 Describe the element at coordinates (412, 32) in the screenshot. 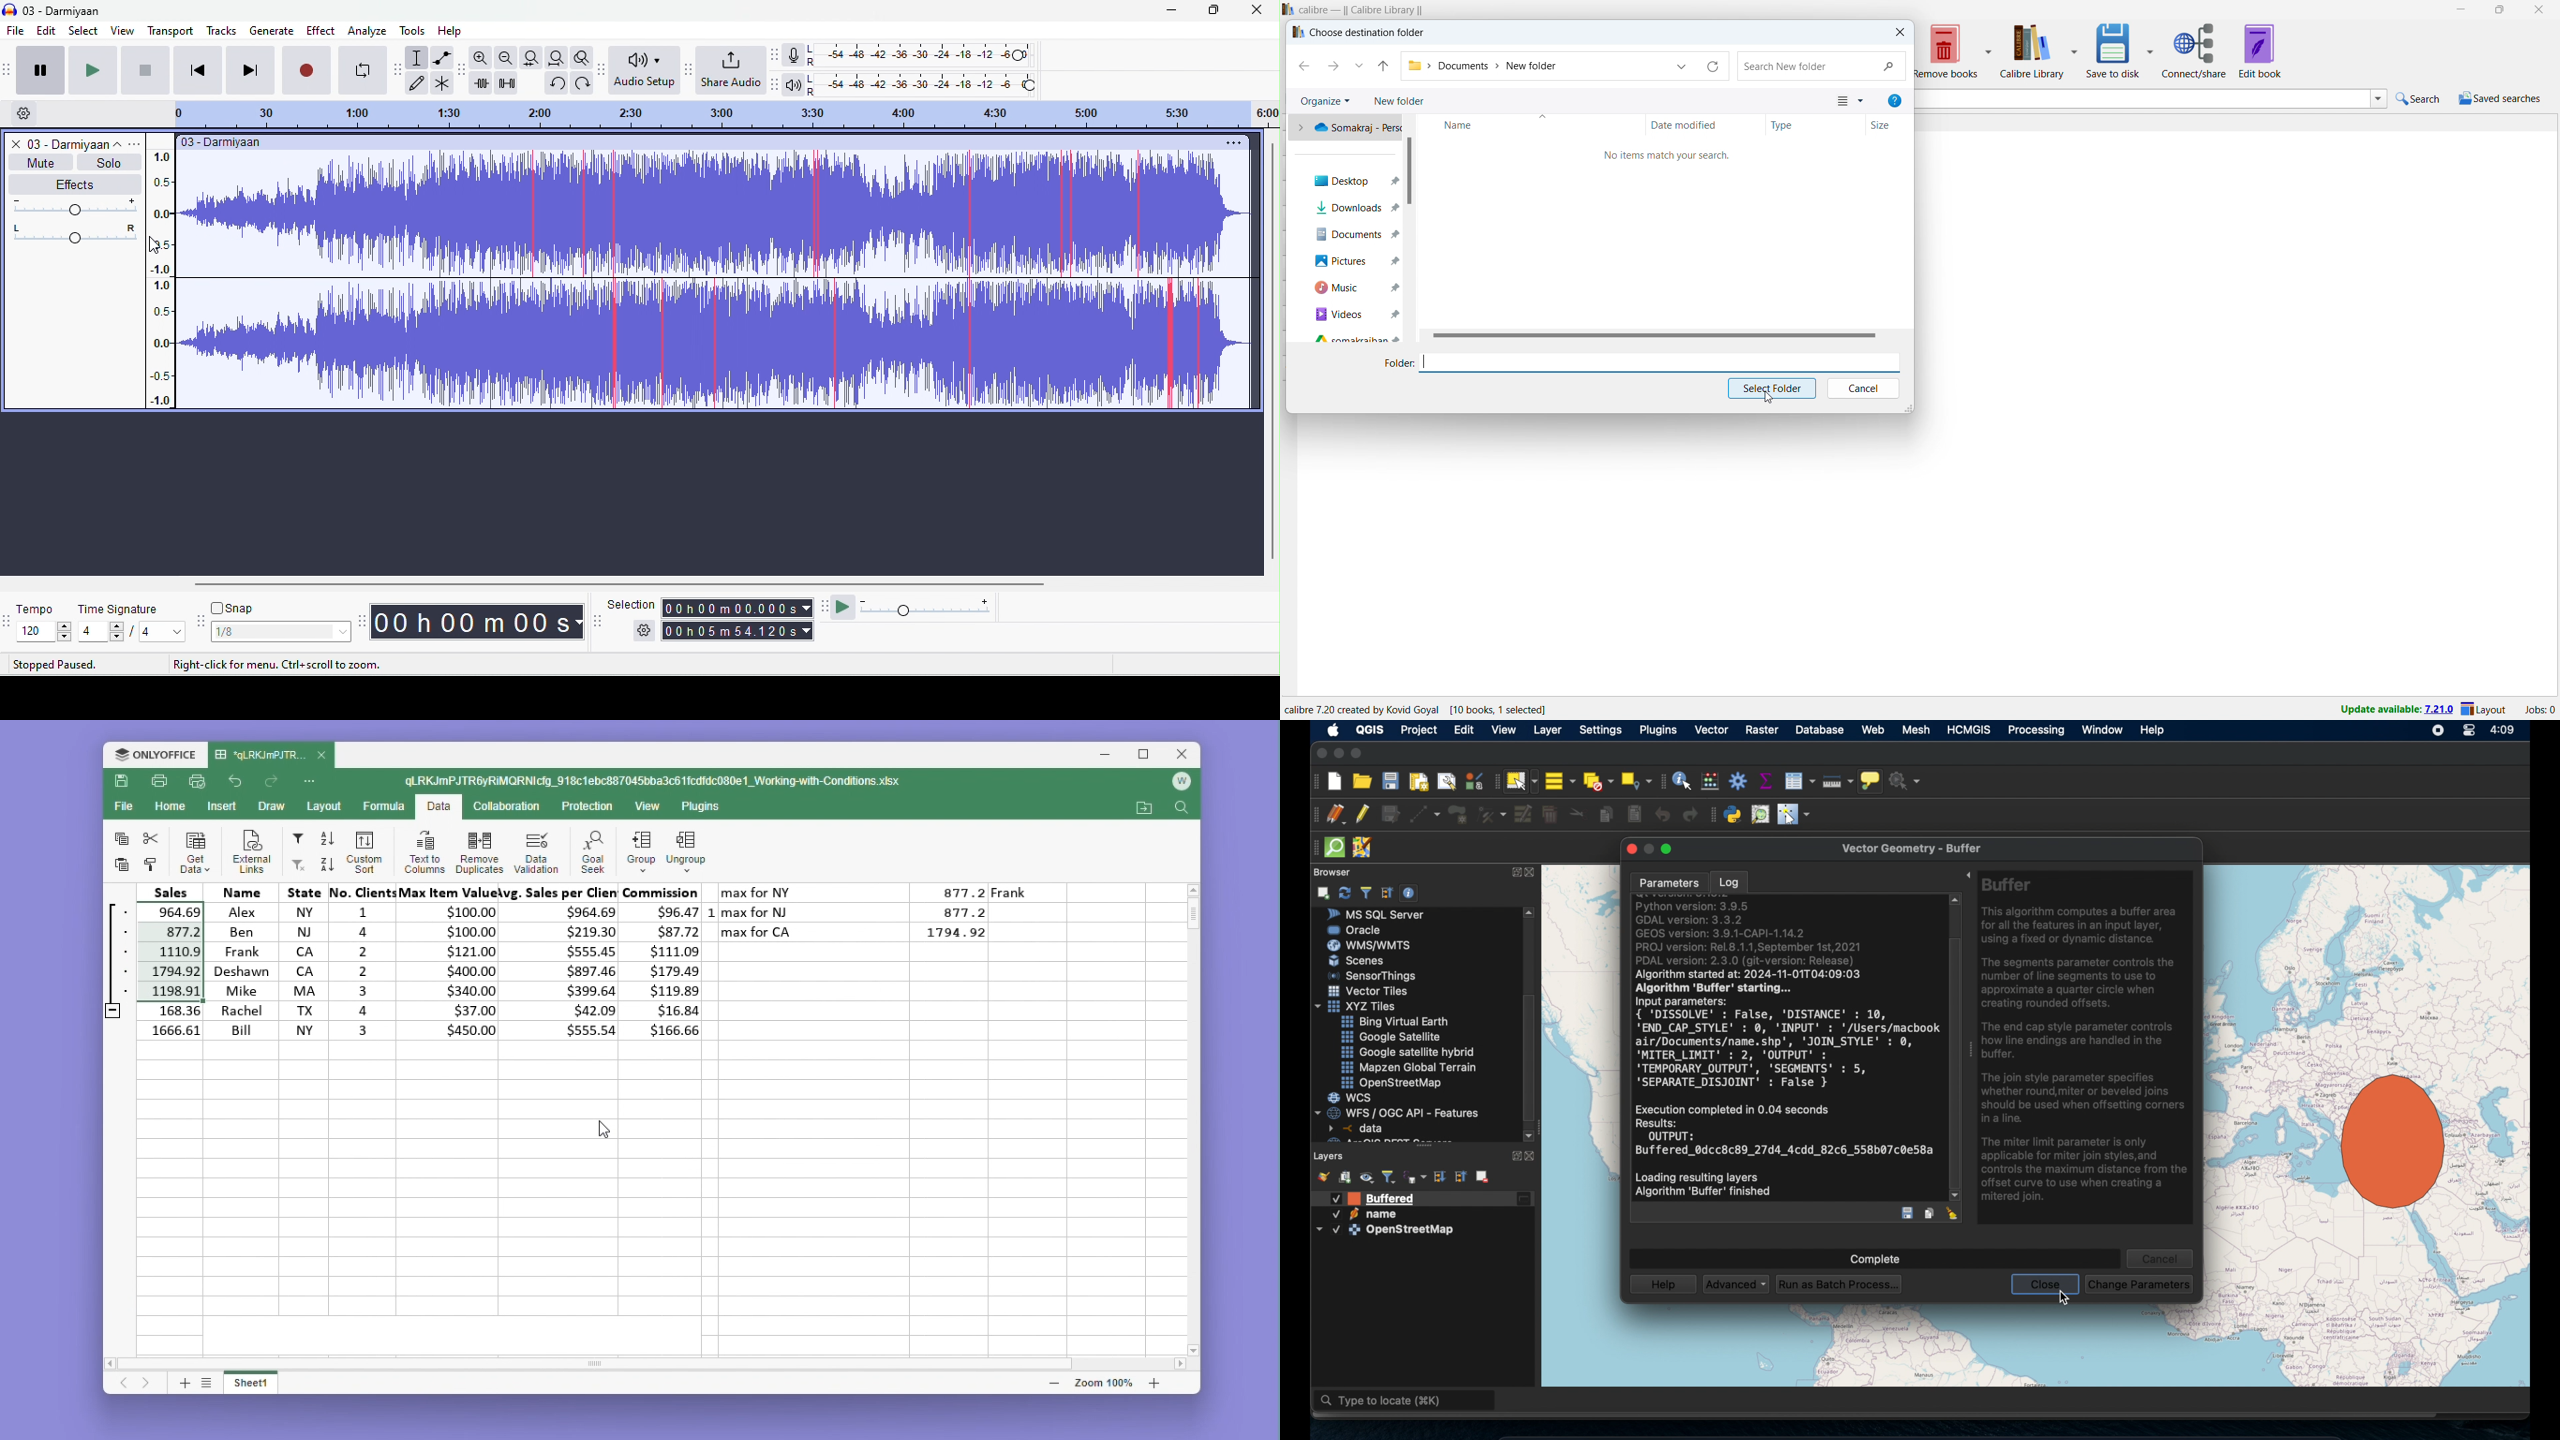

I see `tools` at that location.